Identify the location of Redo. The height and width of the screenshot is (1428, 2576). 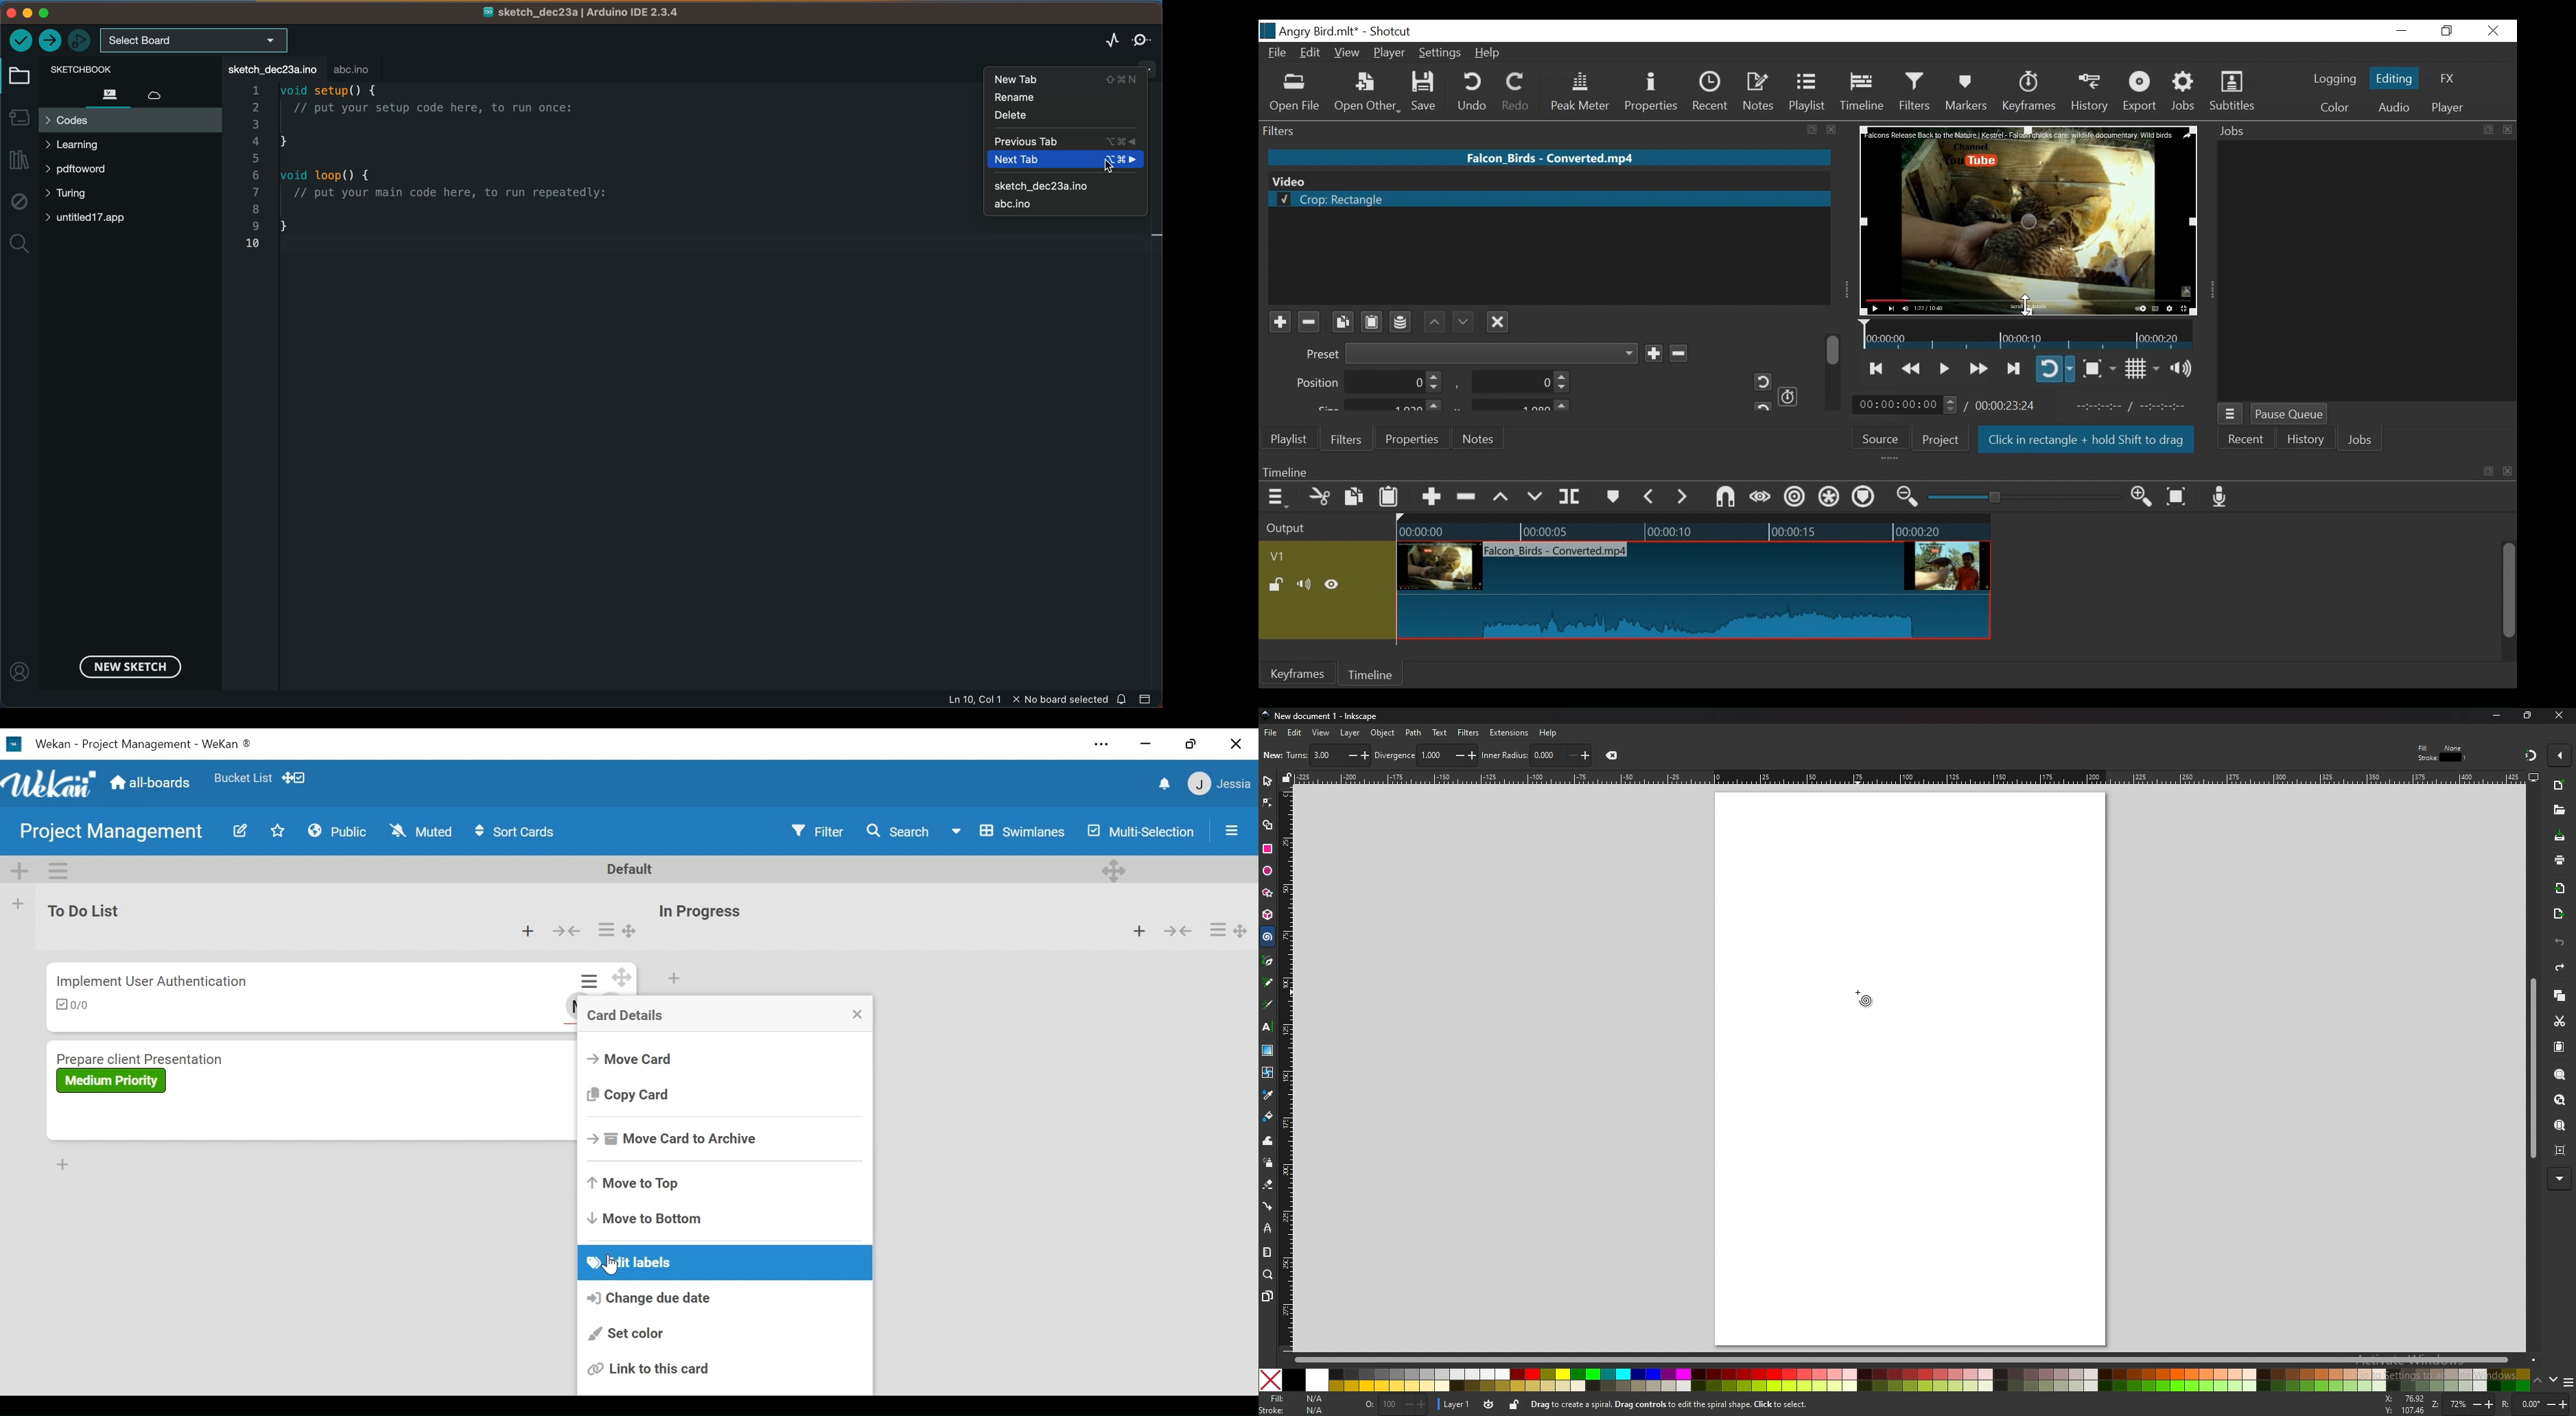
(1517, 92).